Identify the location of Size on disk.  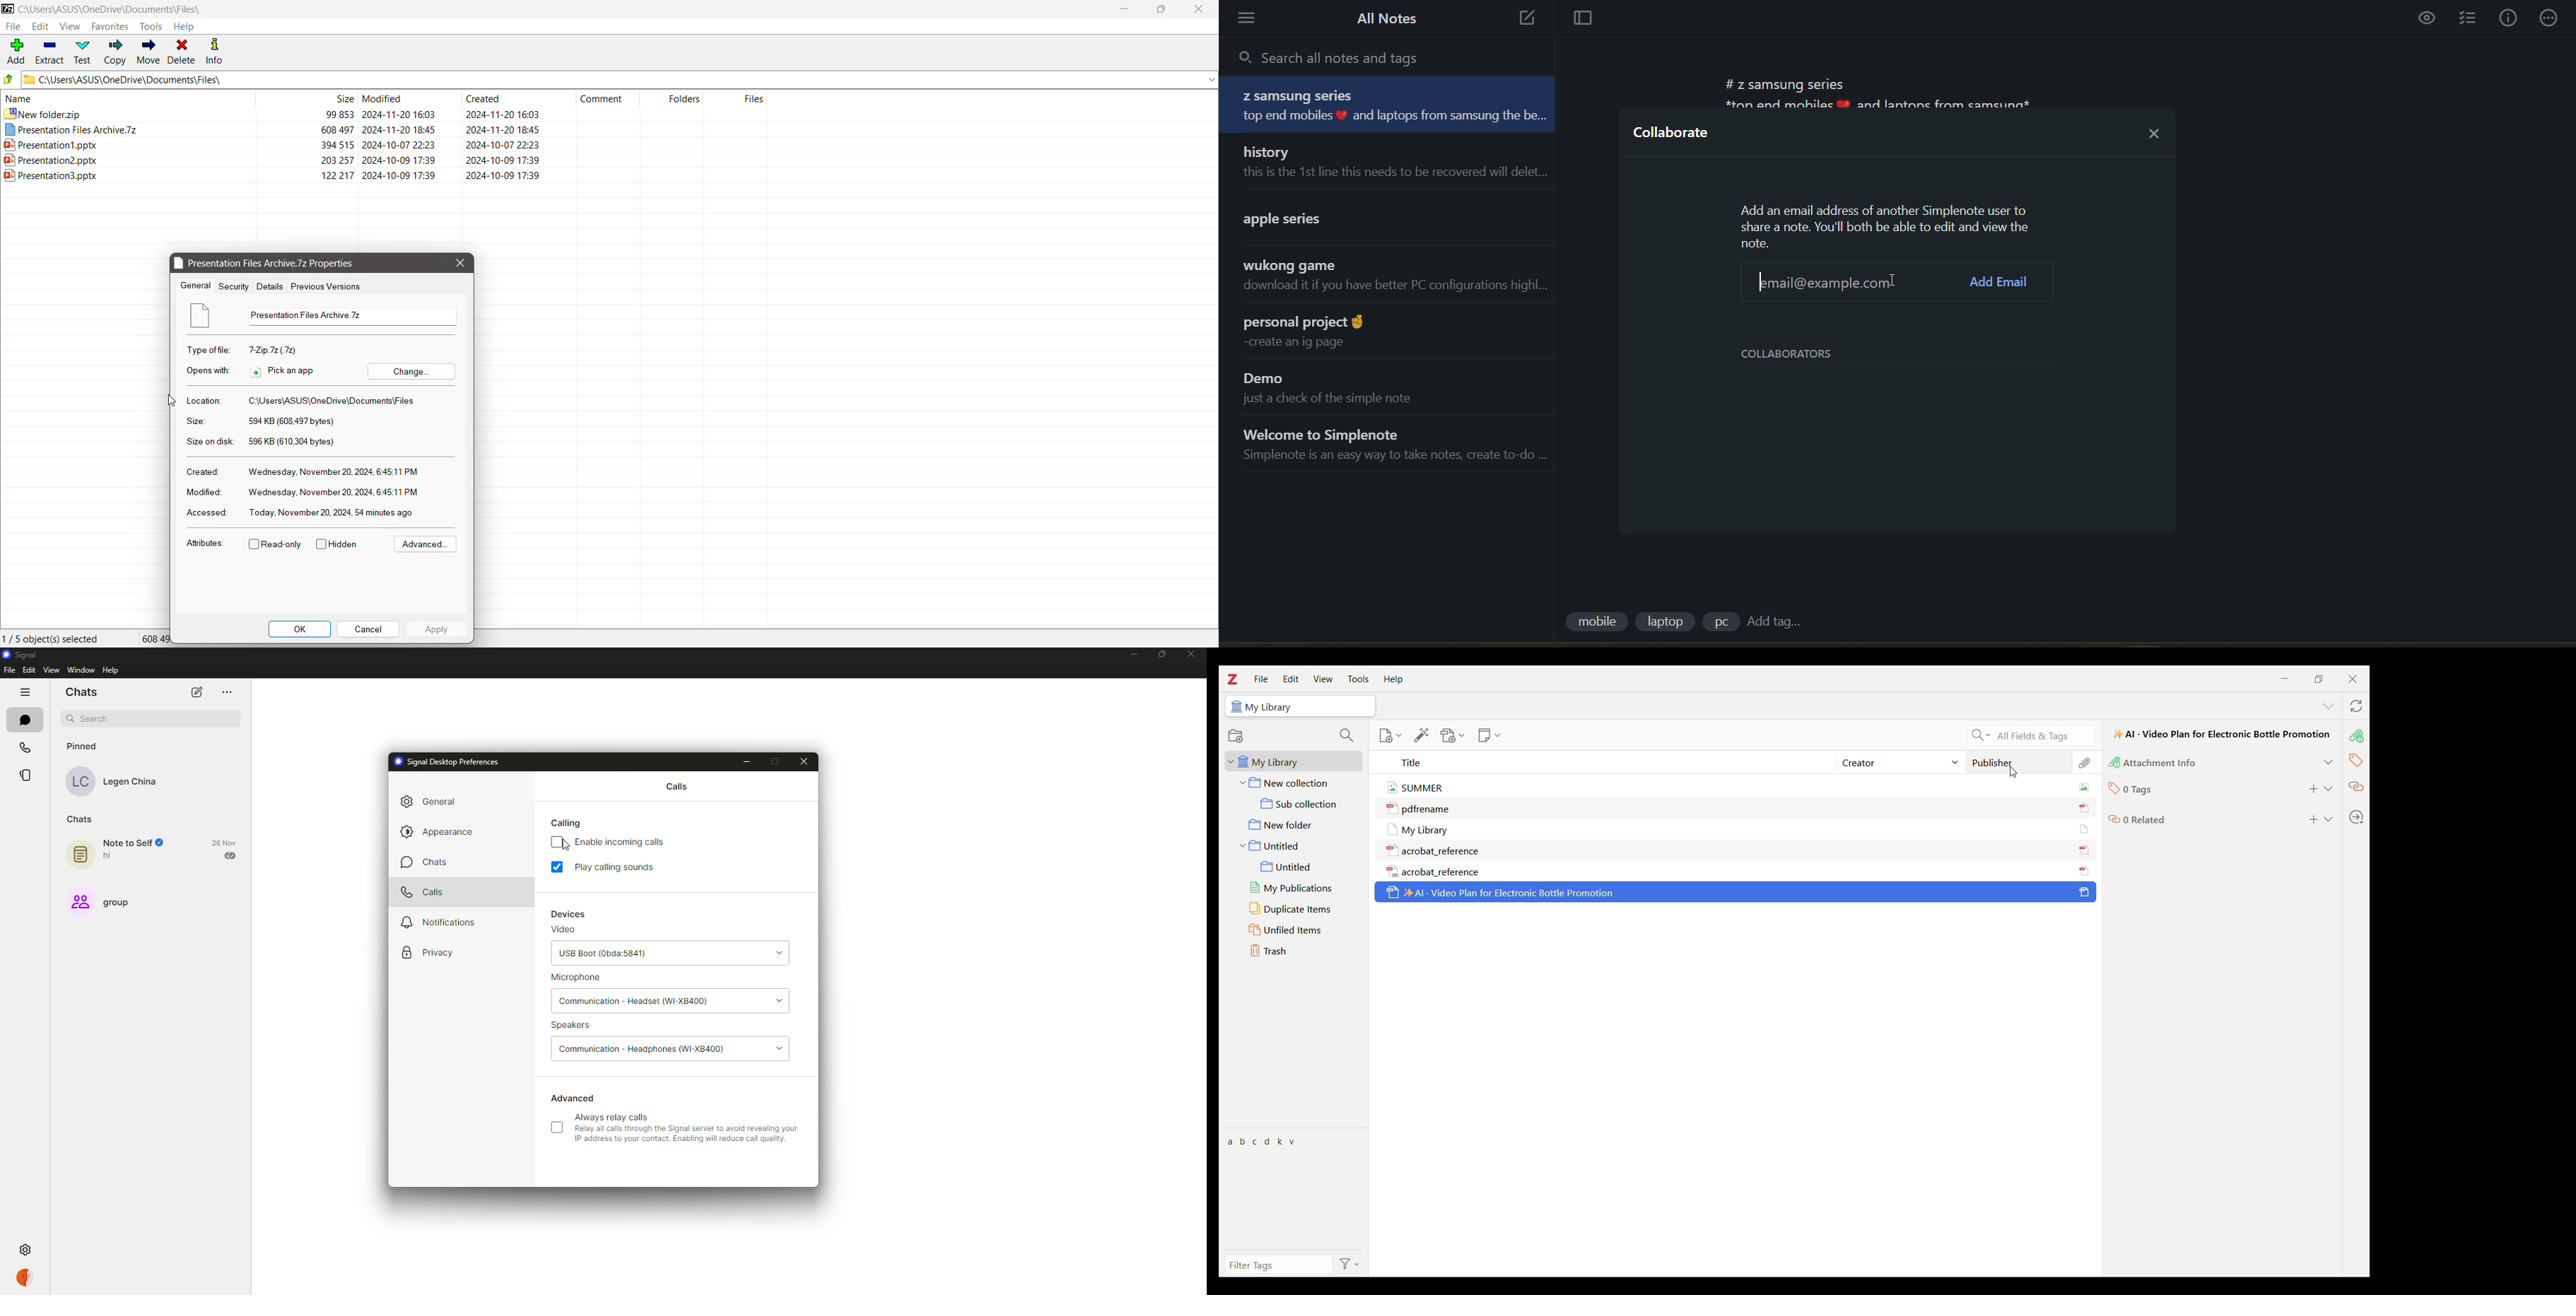
(208, 442).